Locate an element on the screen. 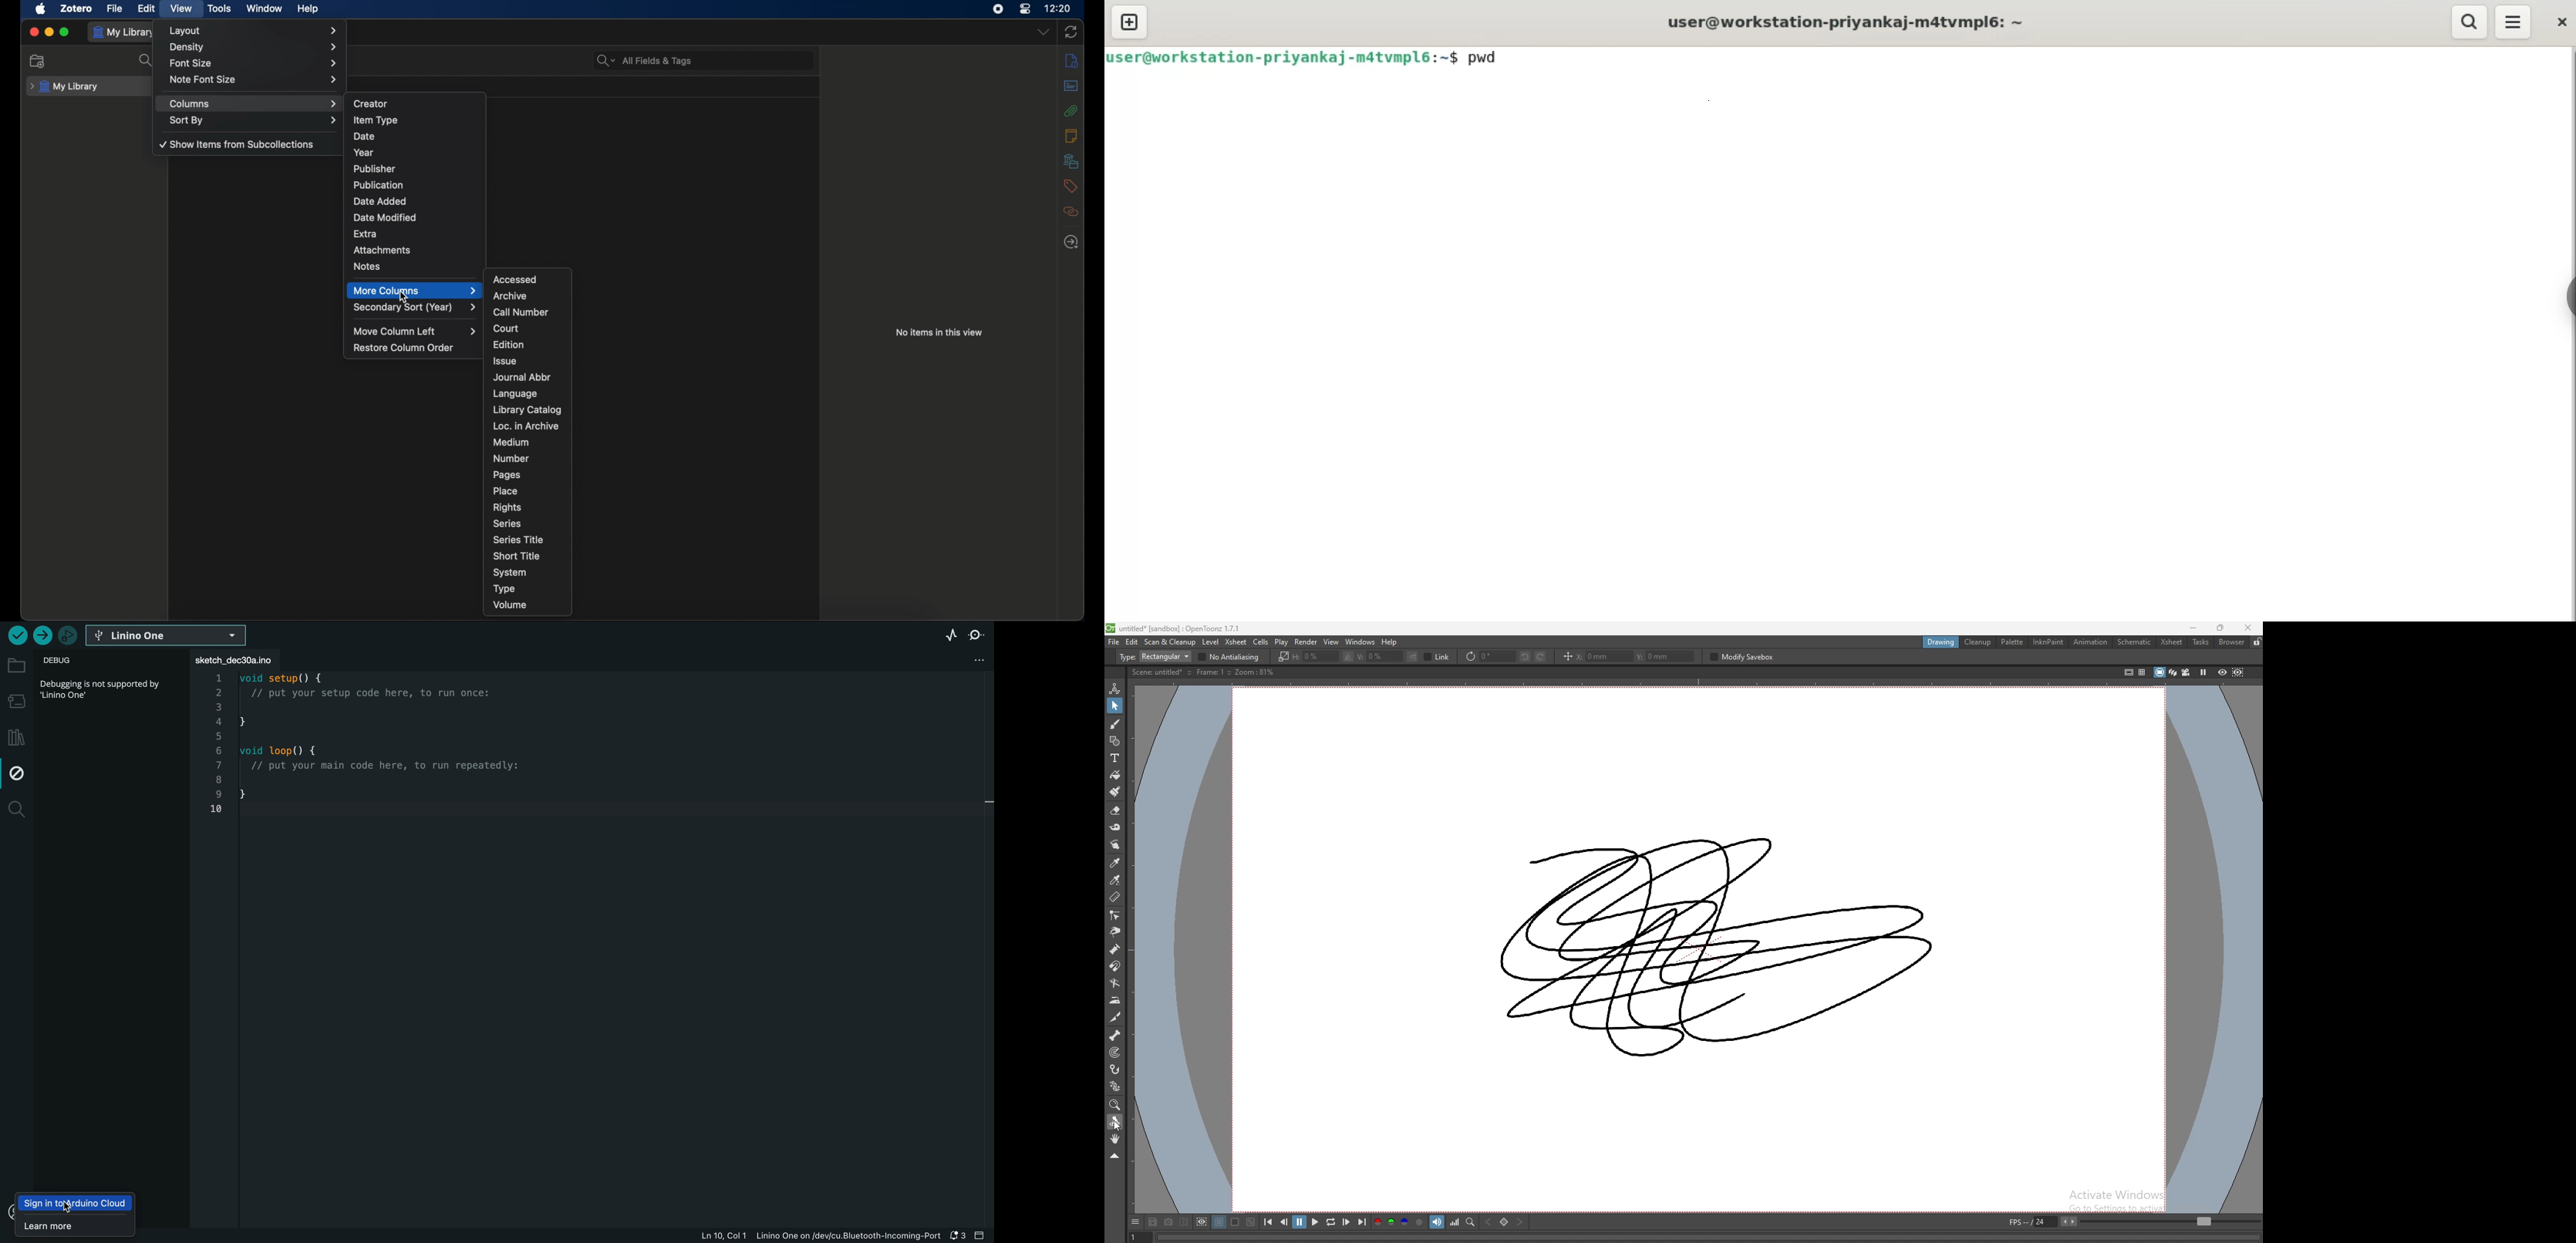 The height and width of the screenshot is (1260, 2576). vertical is located at coordinates (1380, 656).